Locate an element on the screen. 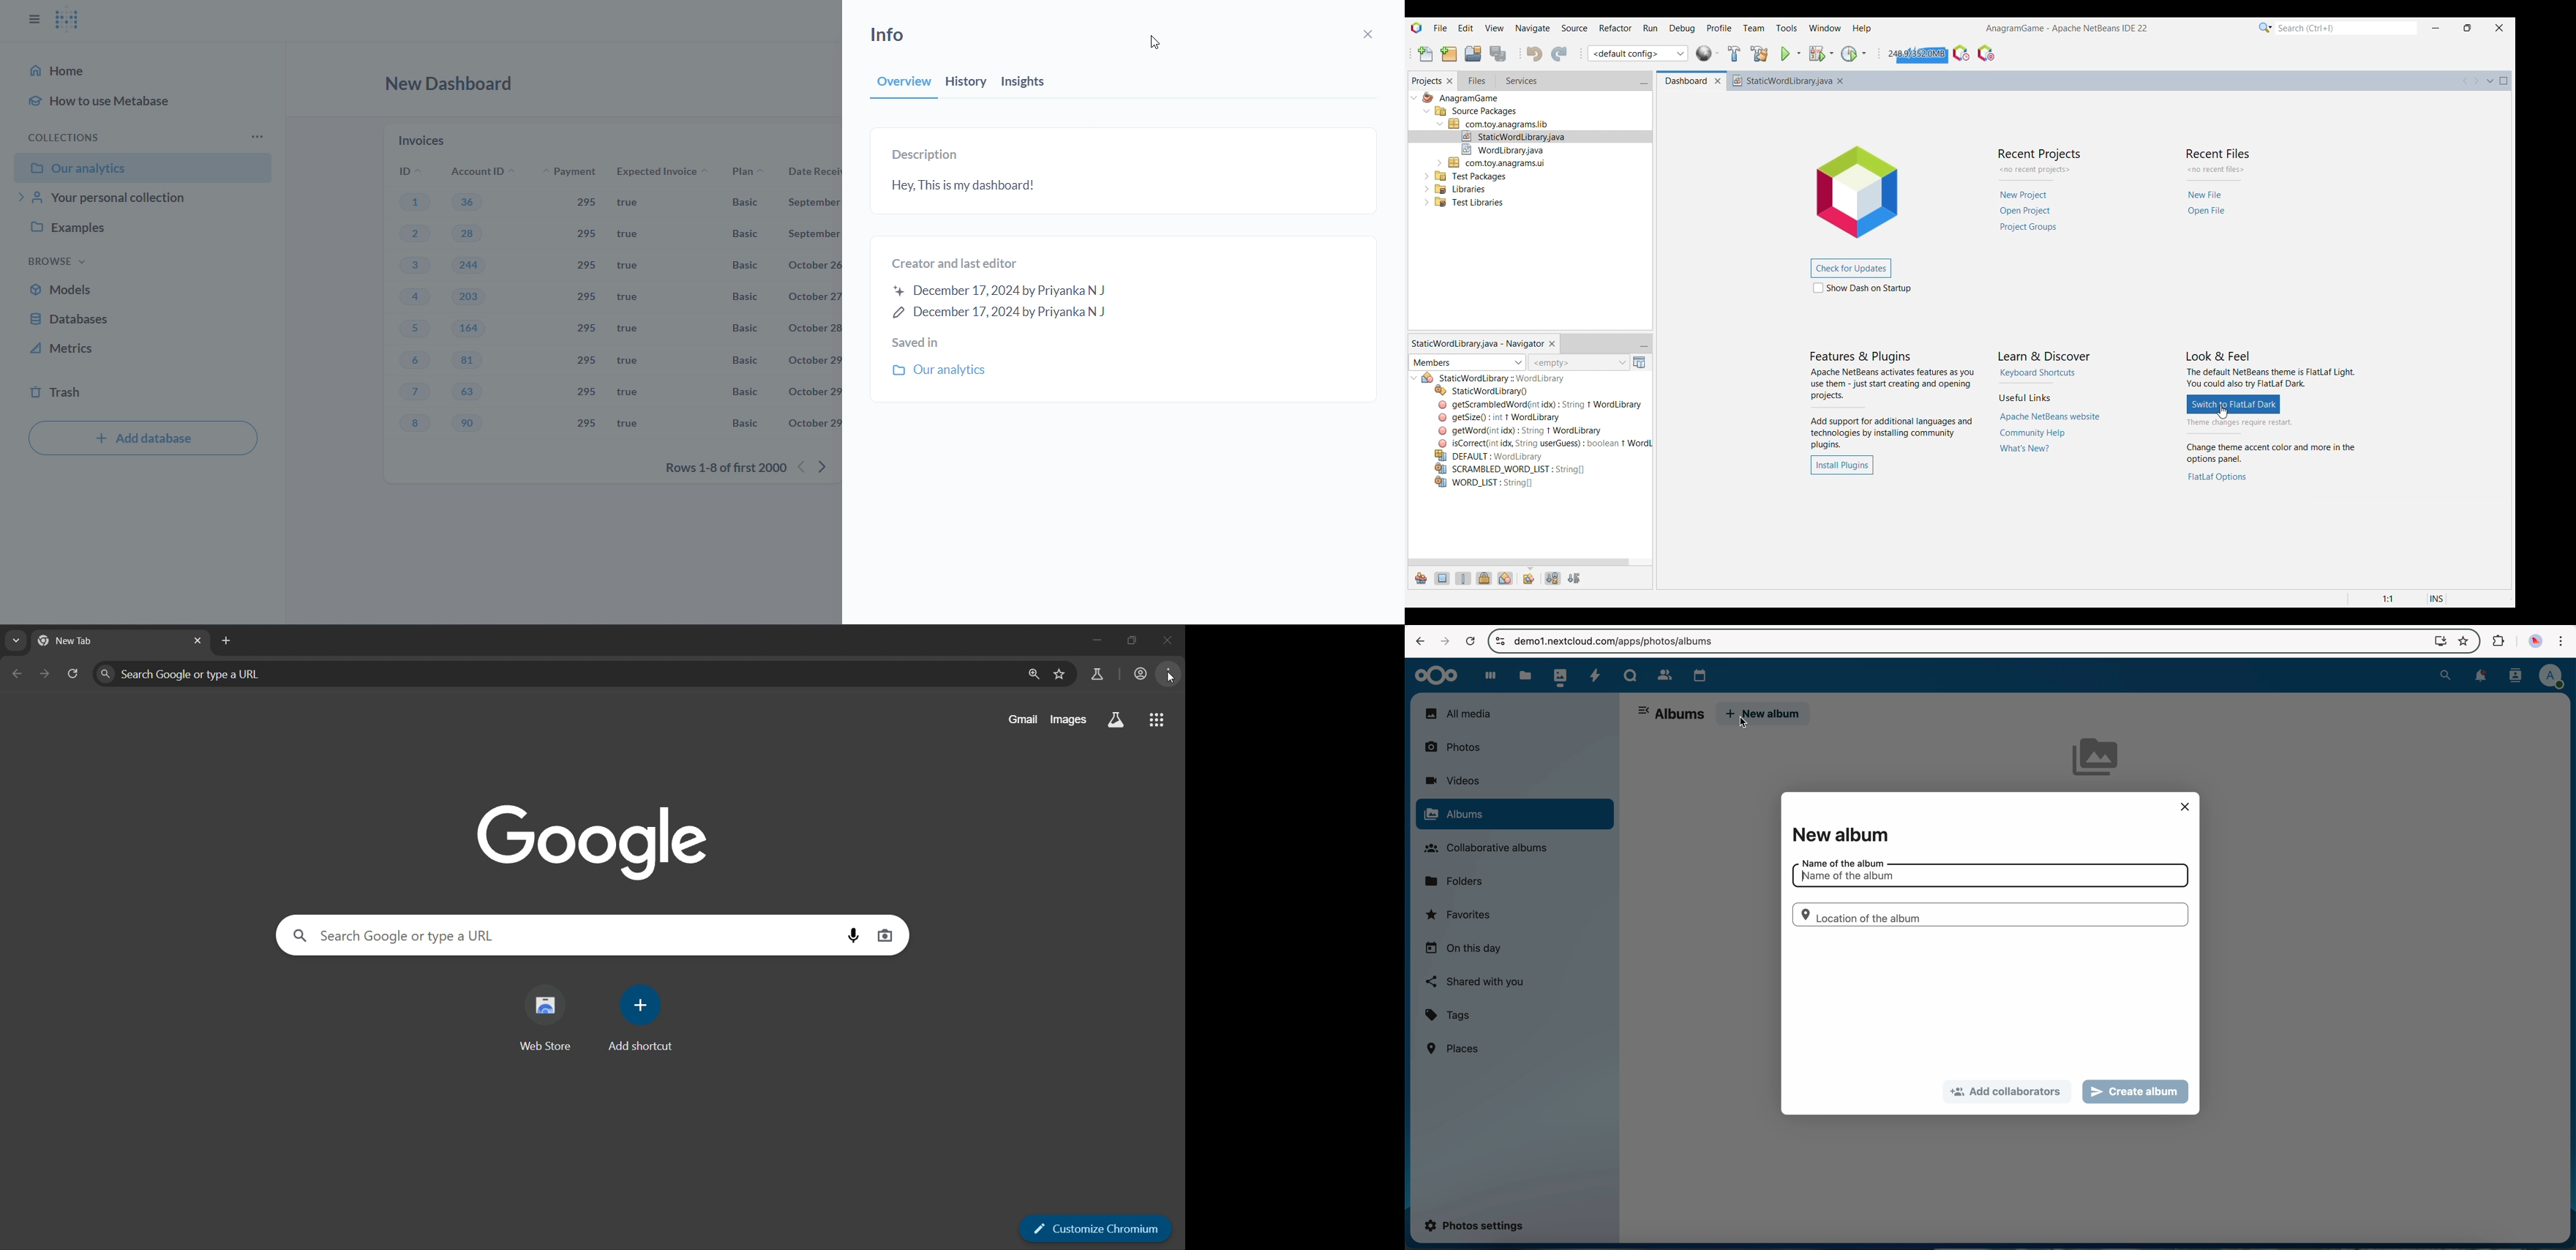  go forward one page is located at coordinates (47, 674).